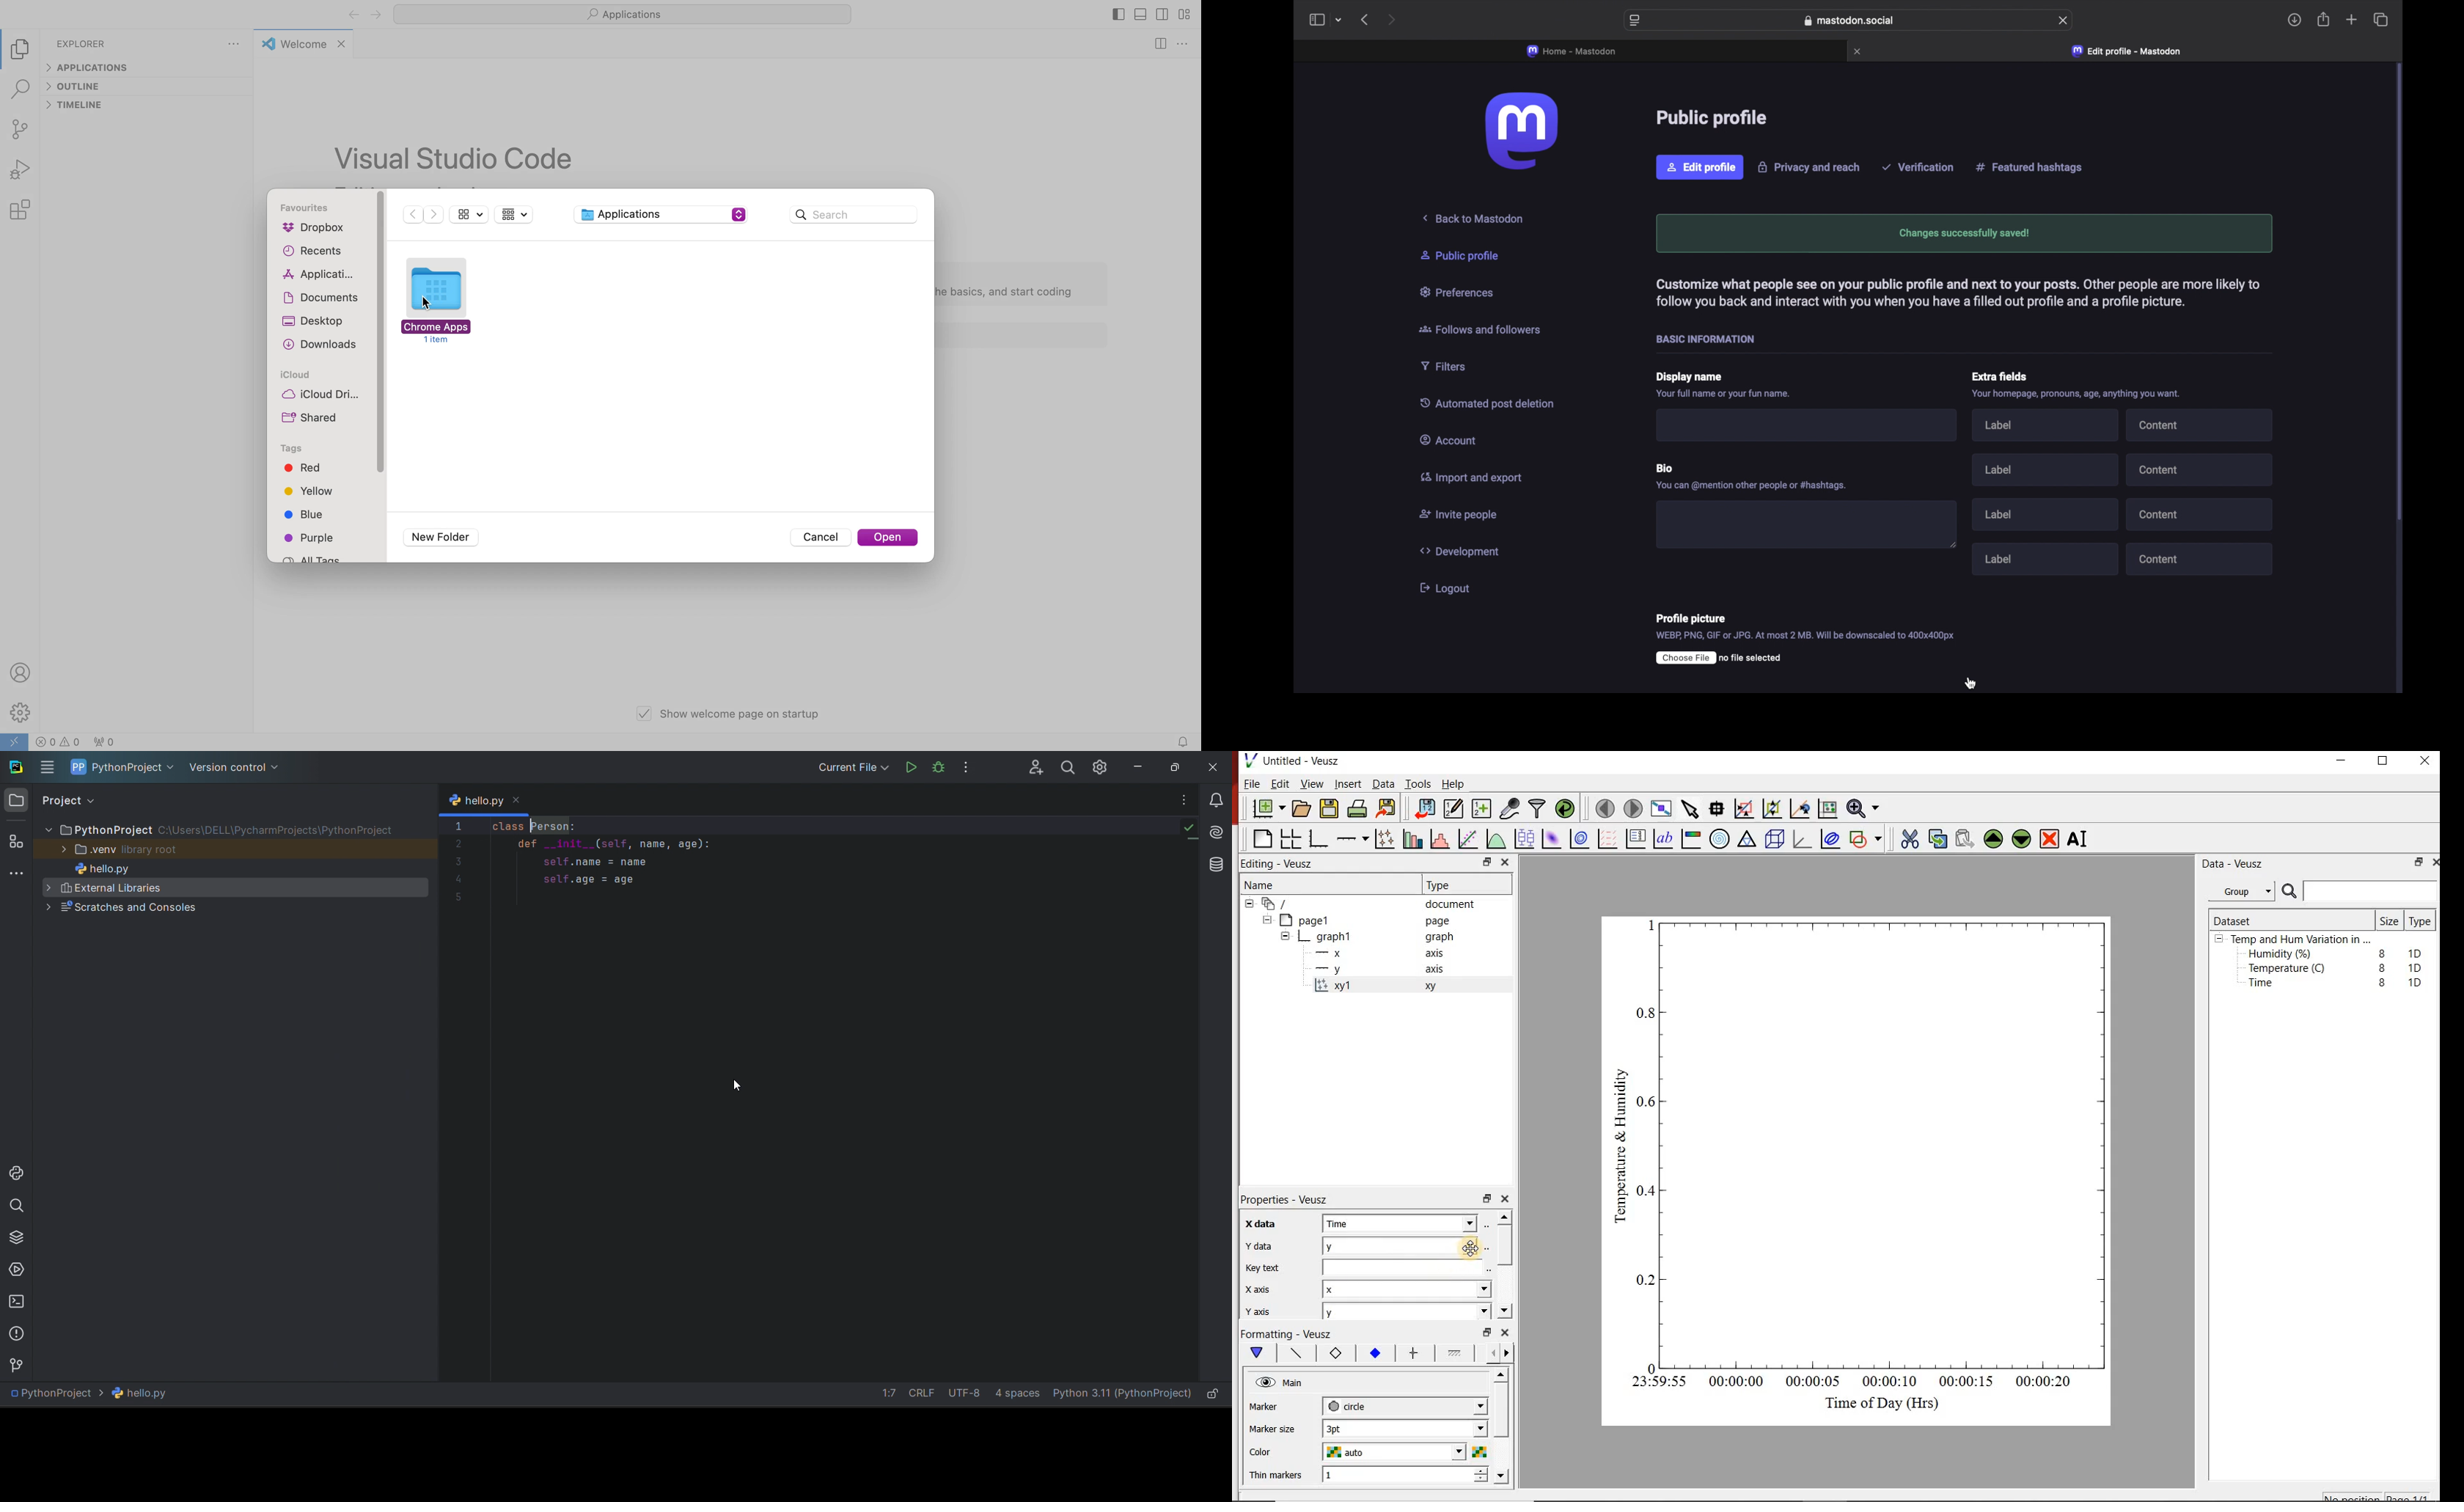  Describe the element at coordinates (1859, 51) in the screenshot. I see `close` at that location.